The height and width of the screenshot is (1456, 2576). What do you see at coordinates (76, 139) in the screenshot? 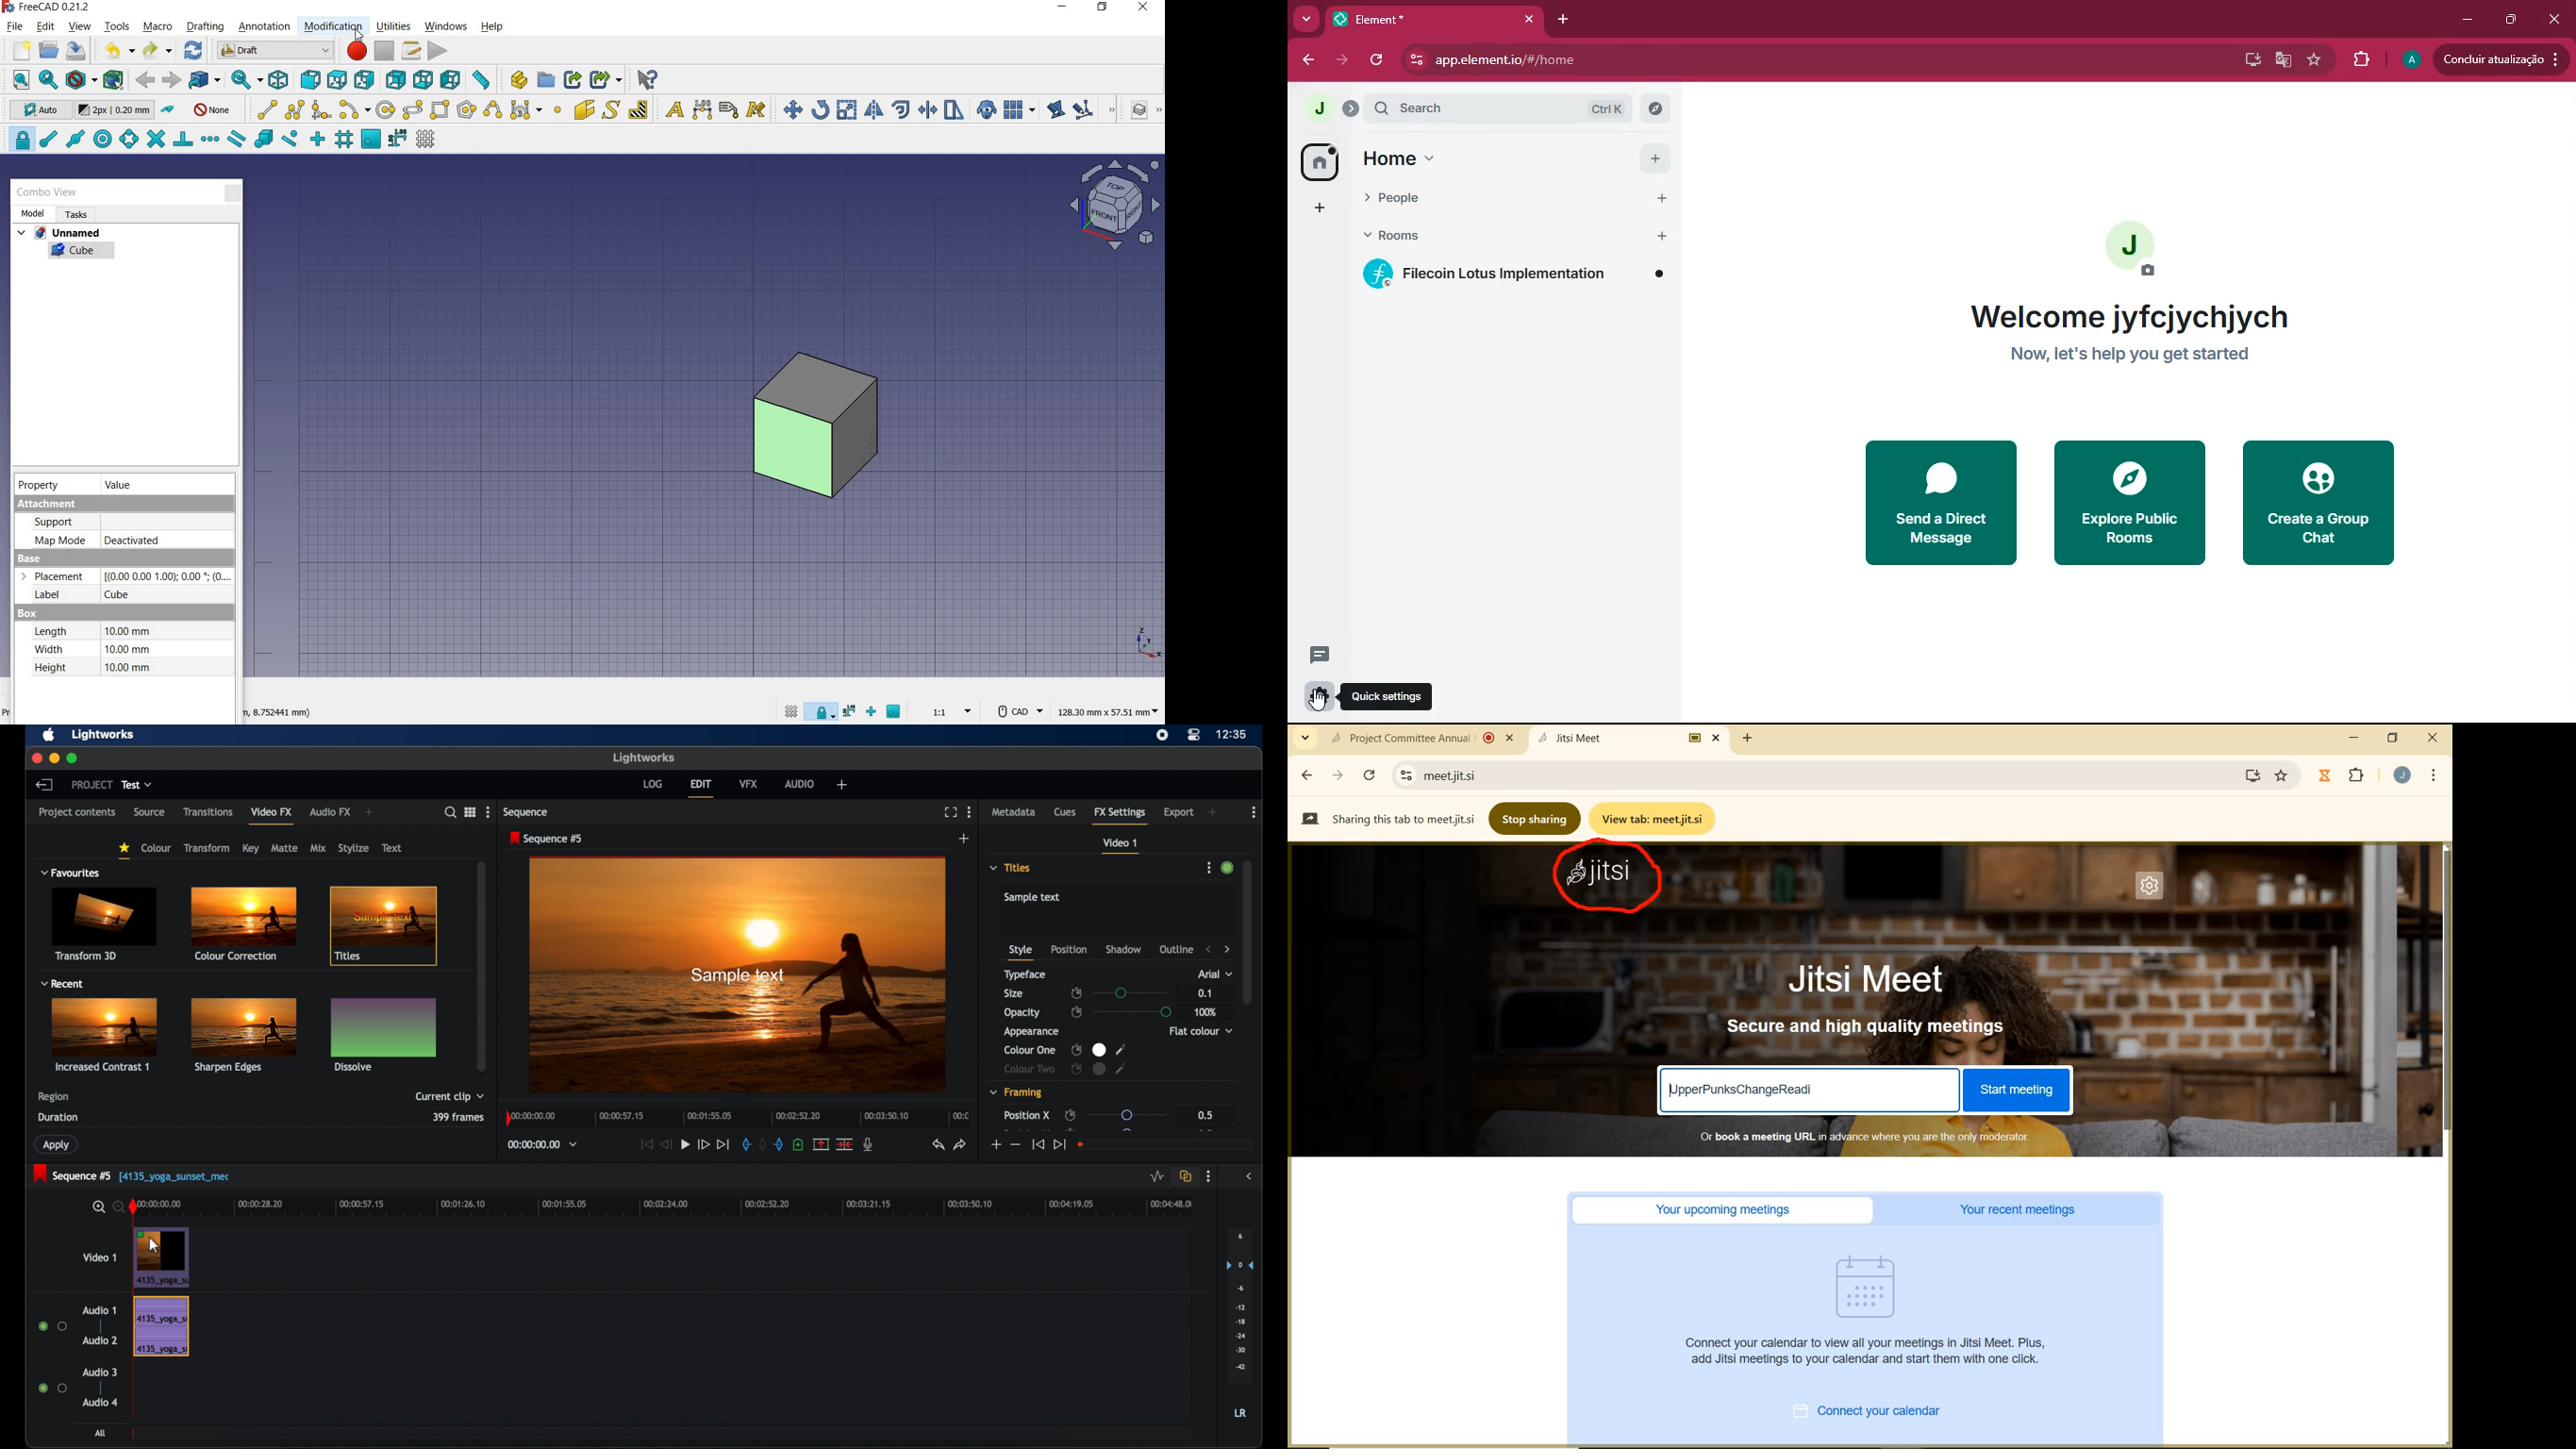
I see `snap midpoint` at bounding box center [76, 139].